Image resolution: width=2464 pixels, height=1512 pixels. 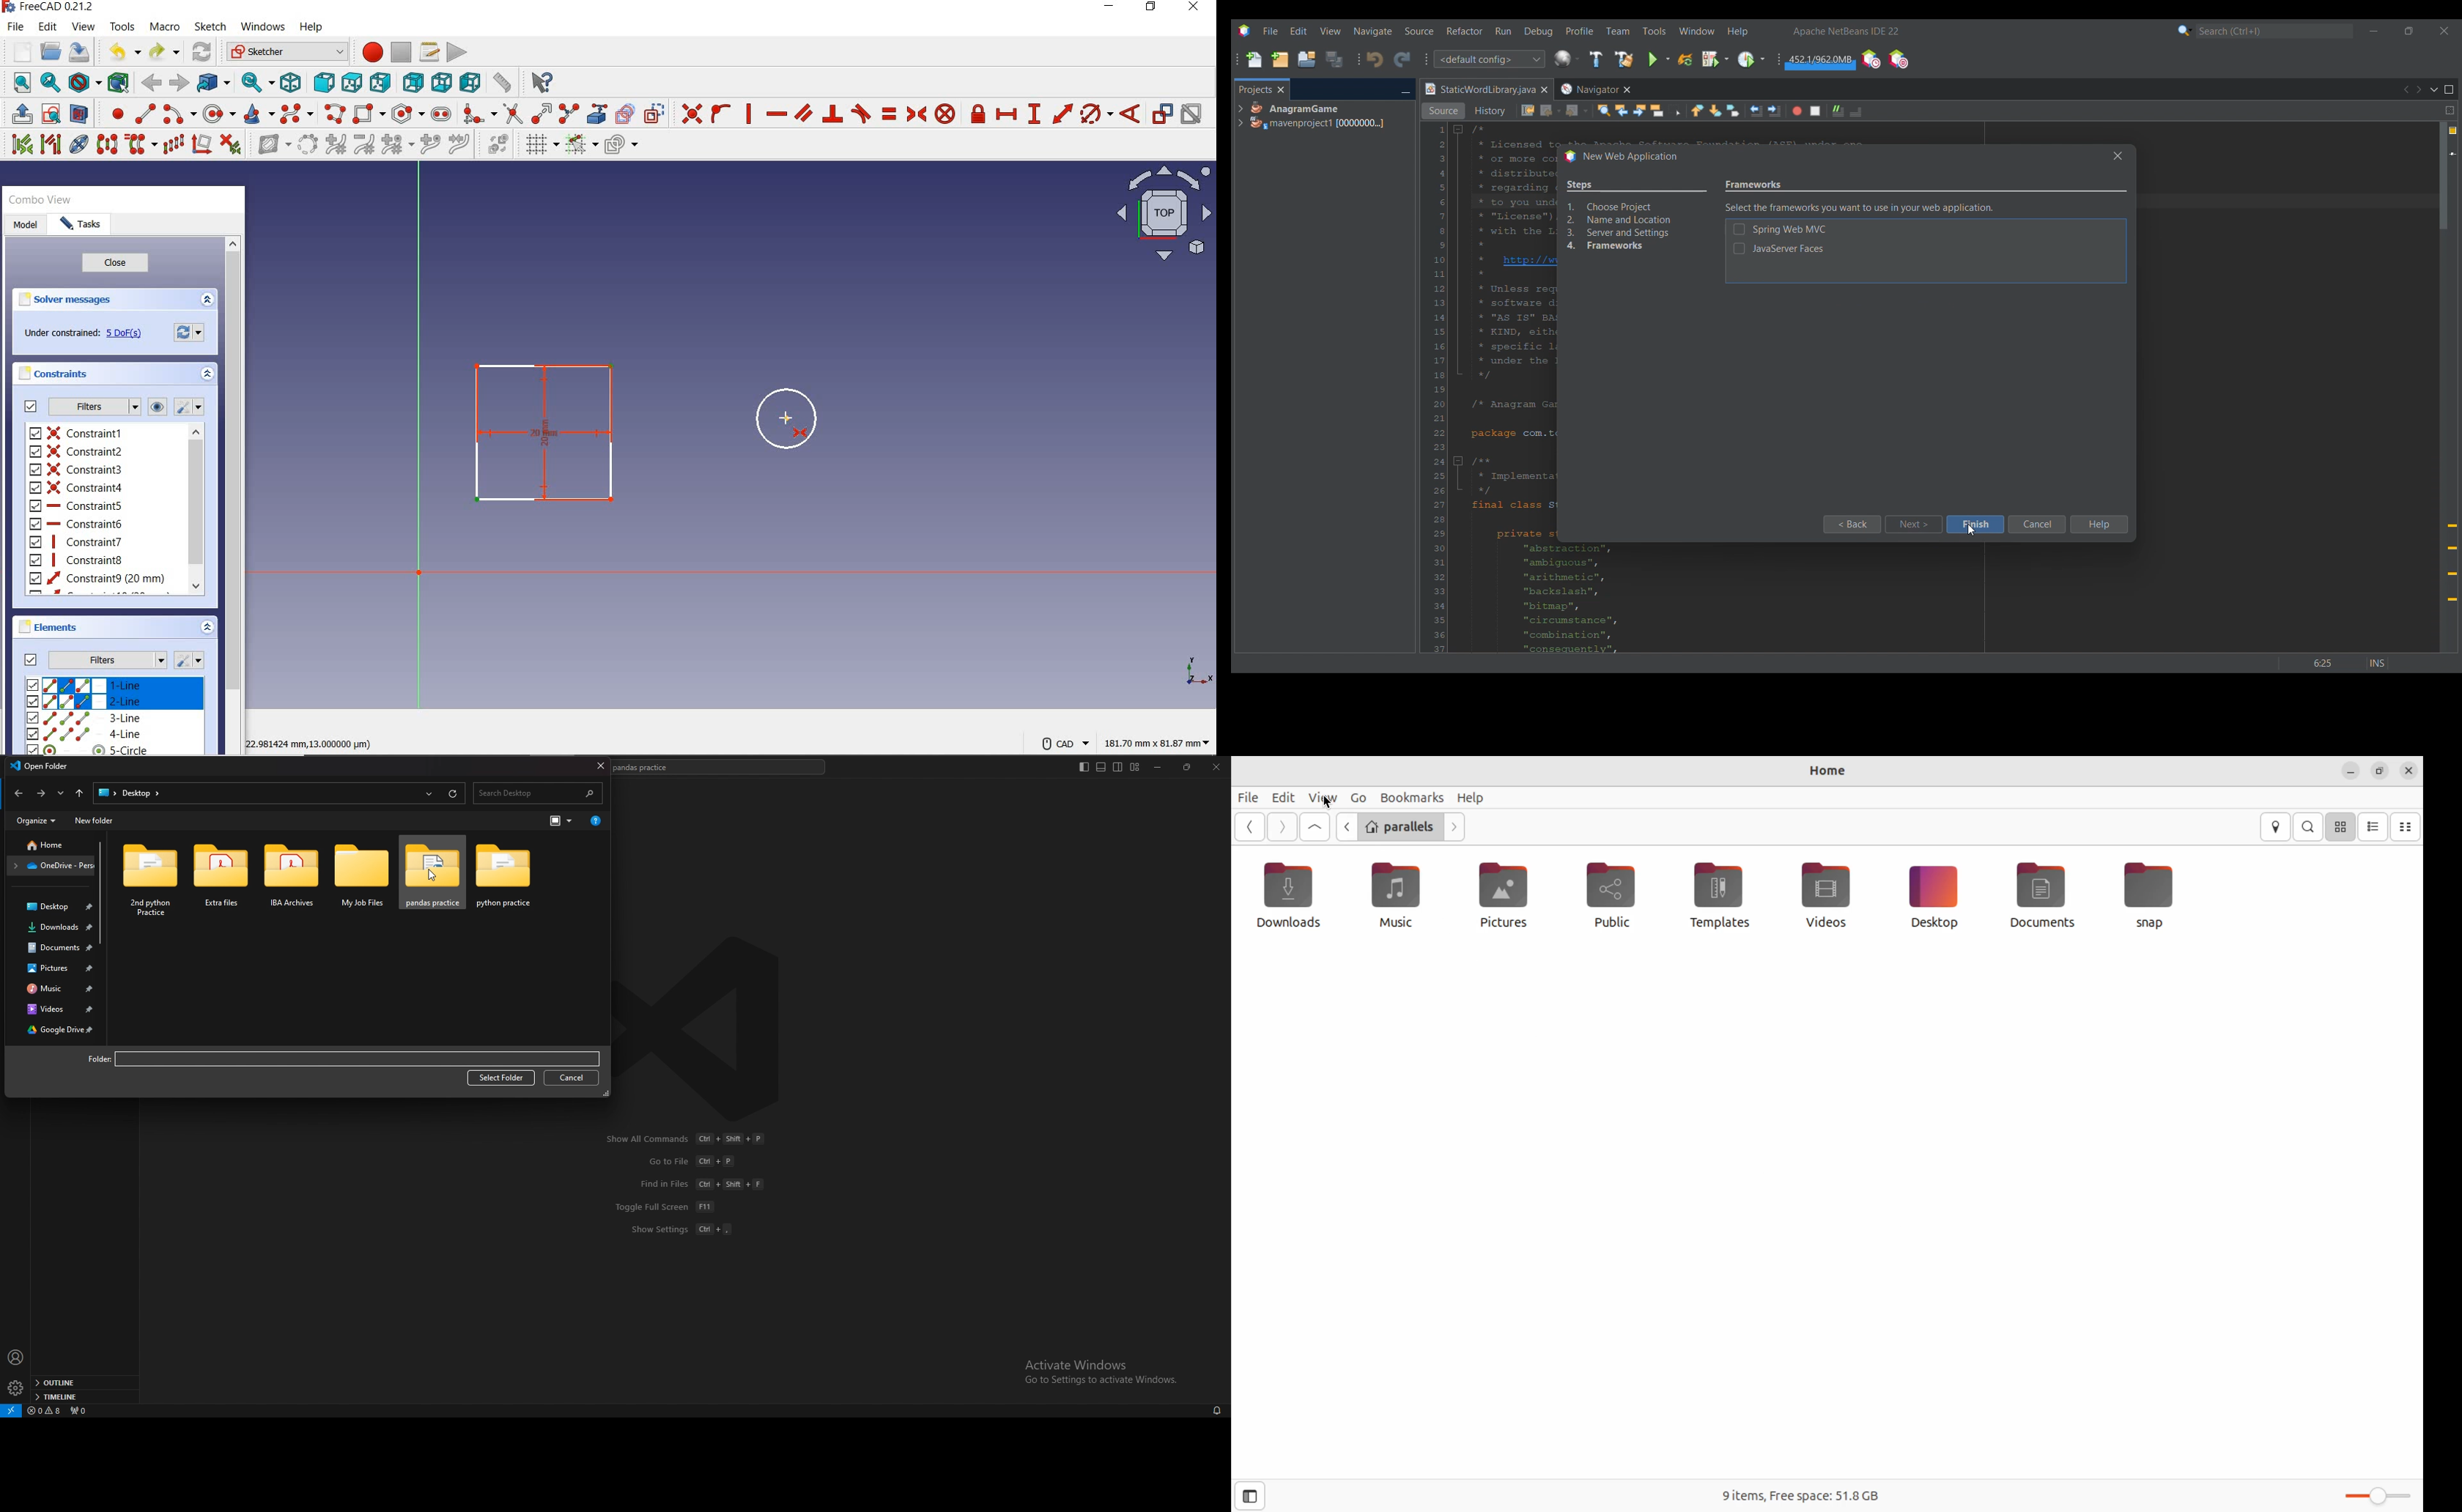 I want to click on 3-line, so click(x=114, y=718).